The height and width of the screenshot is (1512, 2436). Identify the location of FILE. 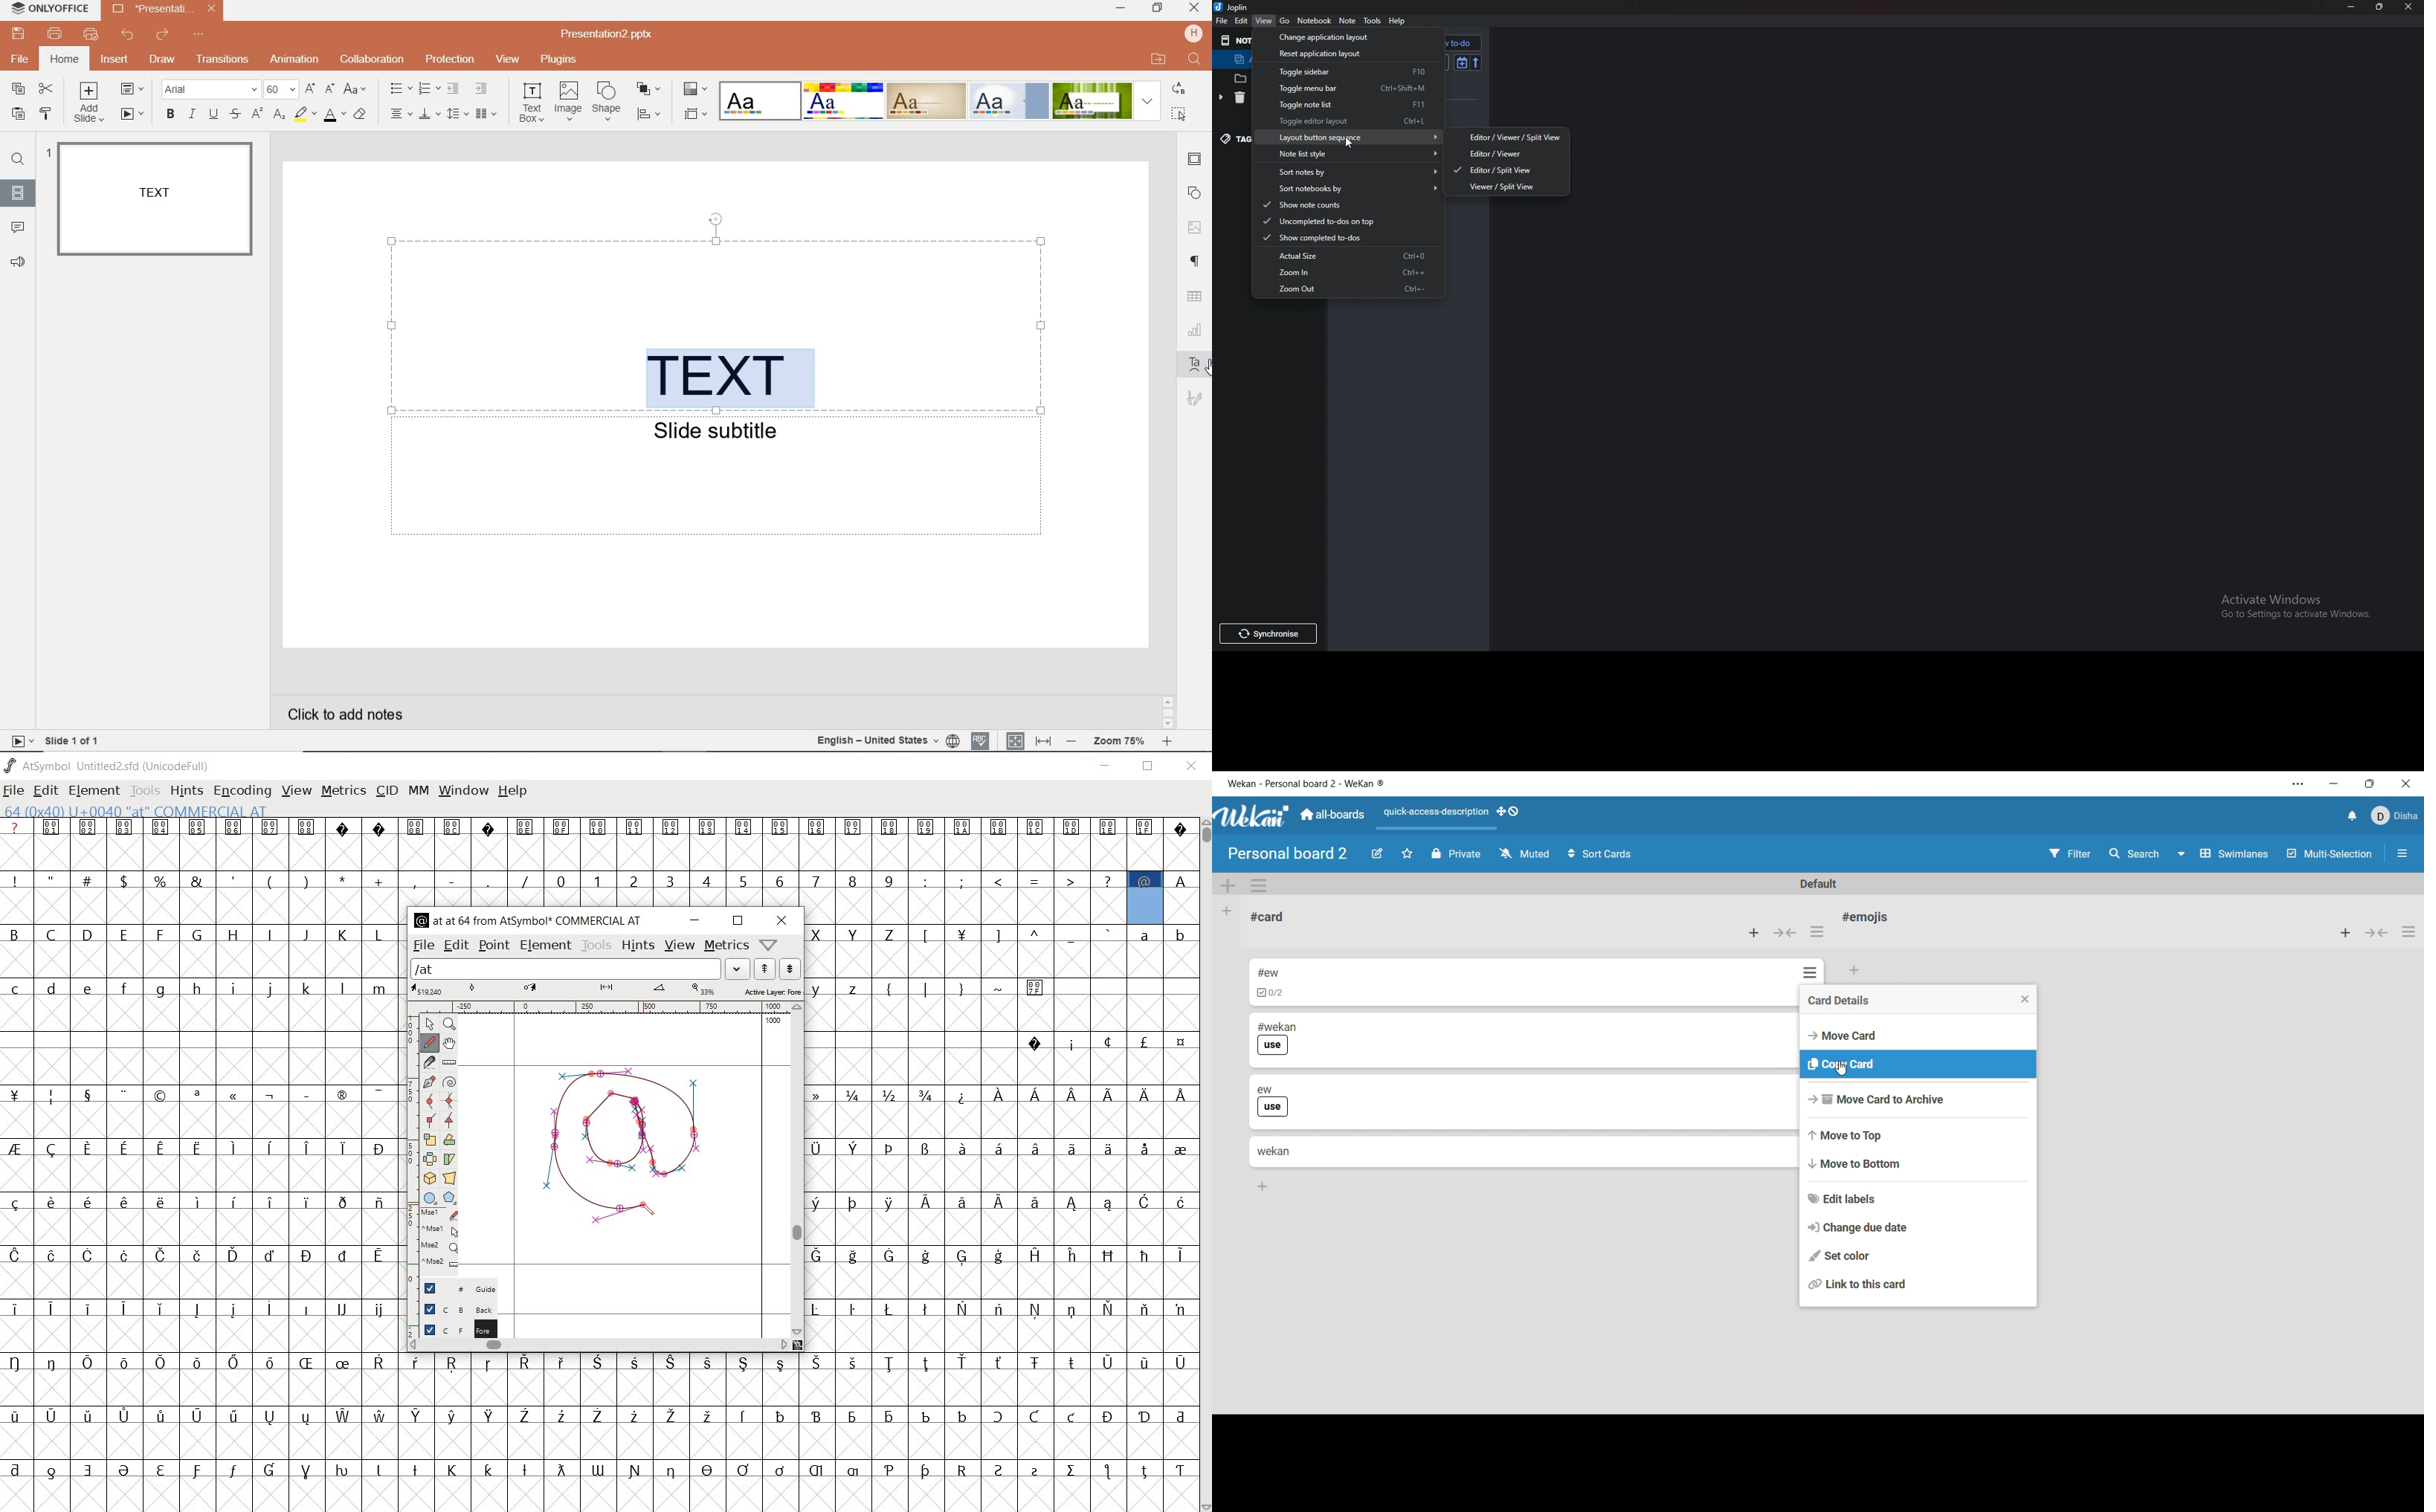
(20, 61).